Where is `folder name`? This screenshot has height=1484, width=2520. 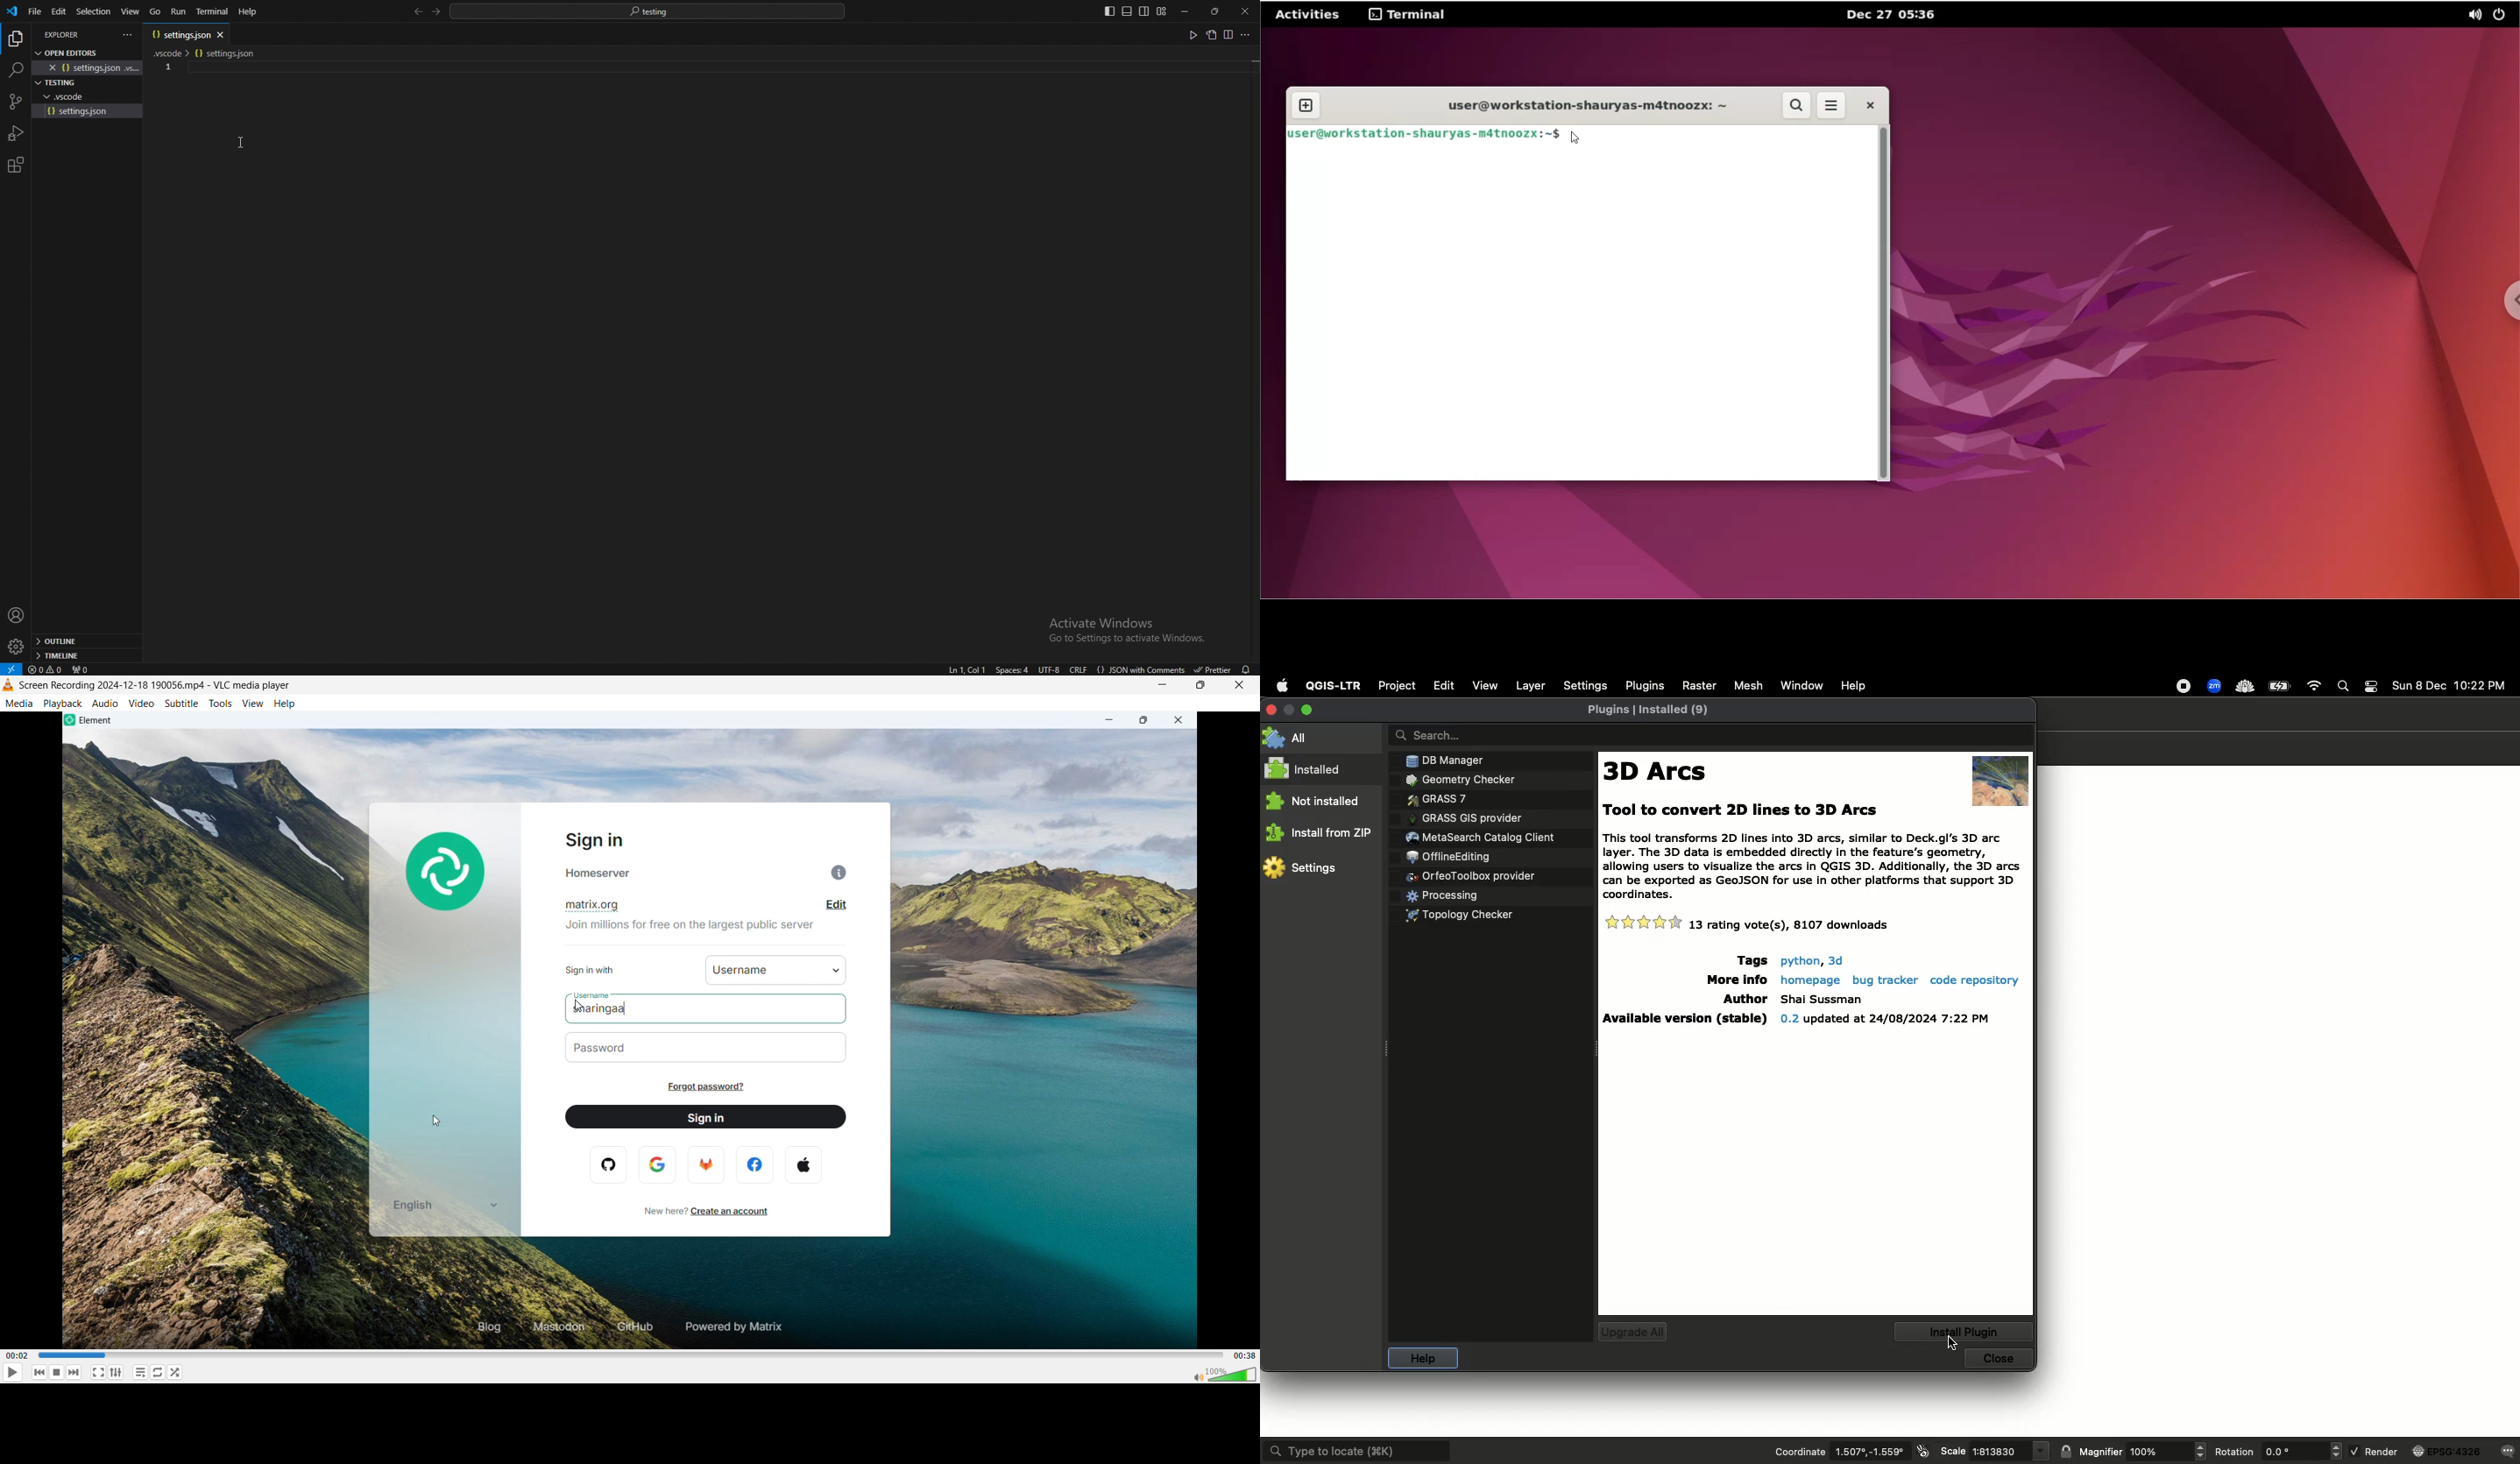
folder name is located at coordinates (60, 96).